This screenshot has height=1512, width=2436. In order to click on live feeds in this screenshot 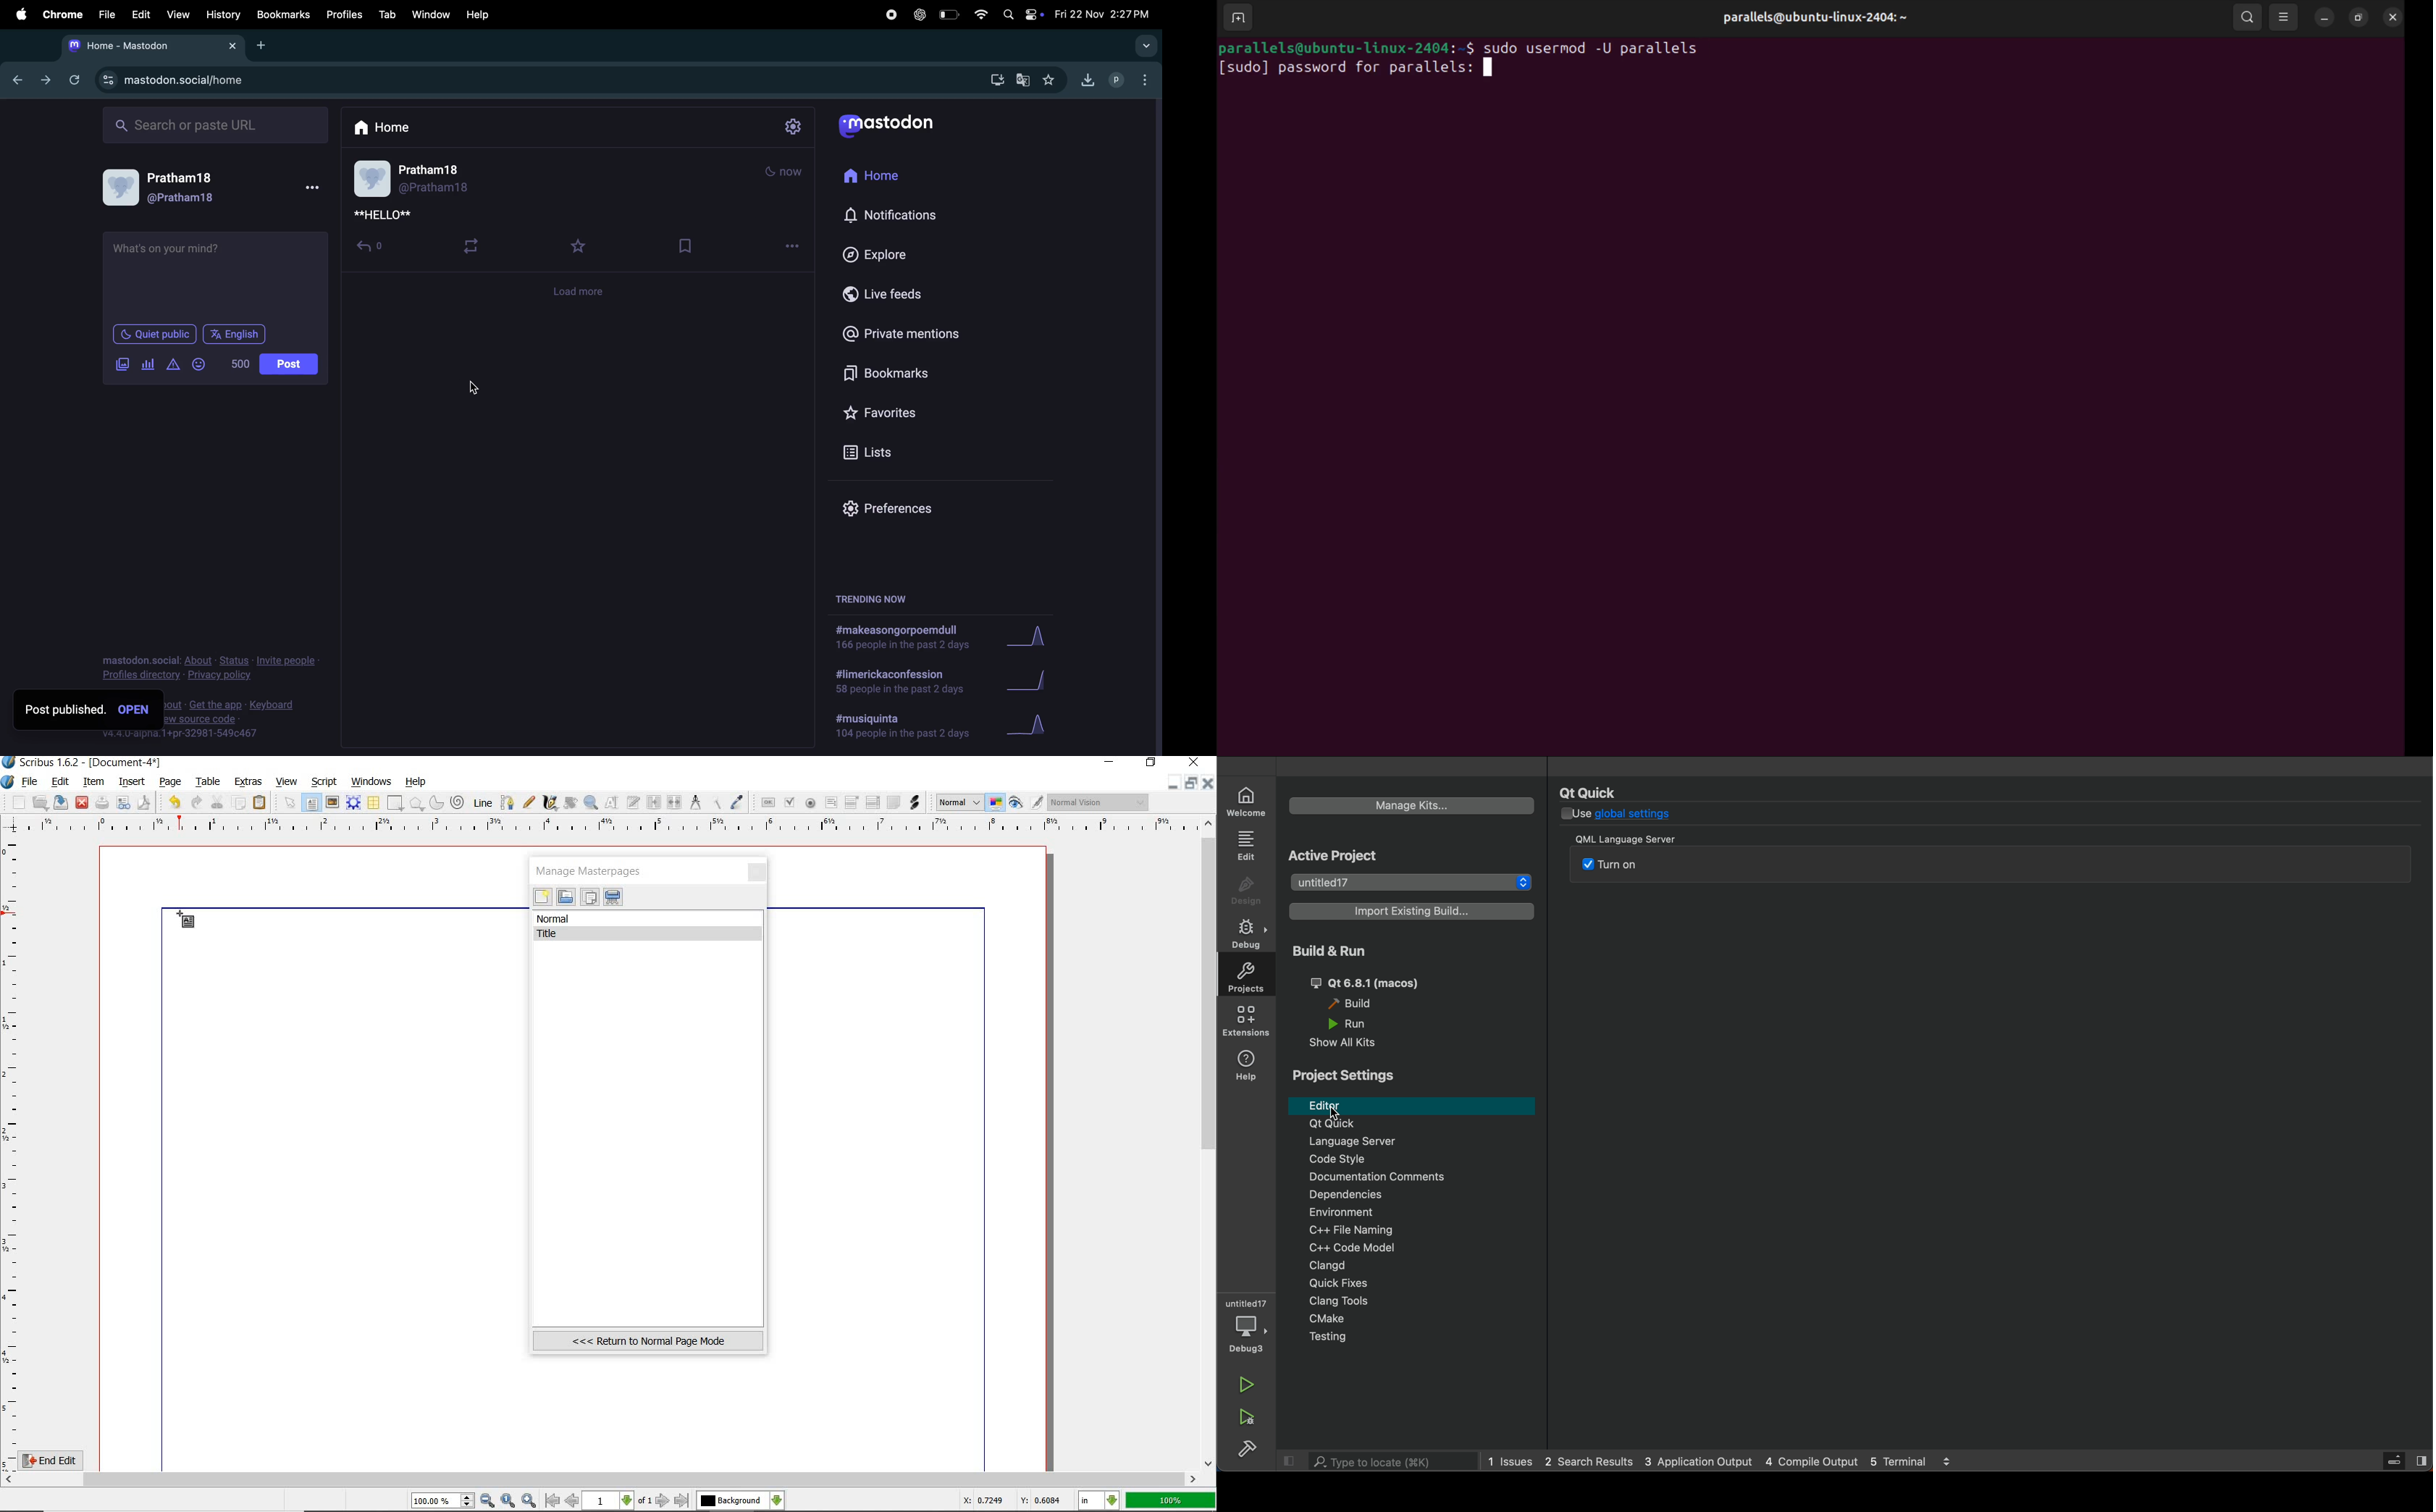, I will do `click(895, 293)`.